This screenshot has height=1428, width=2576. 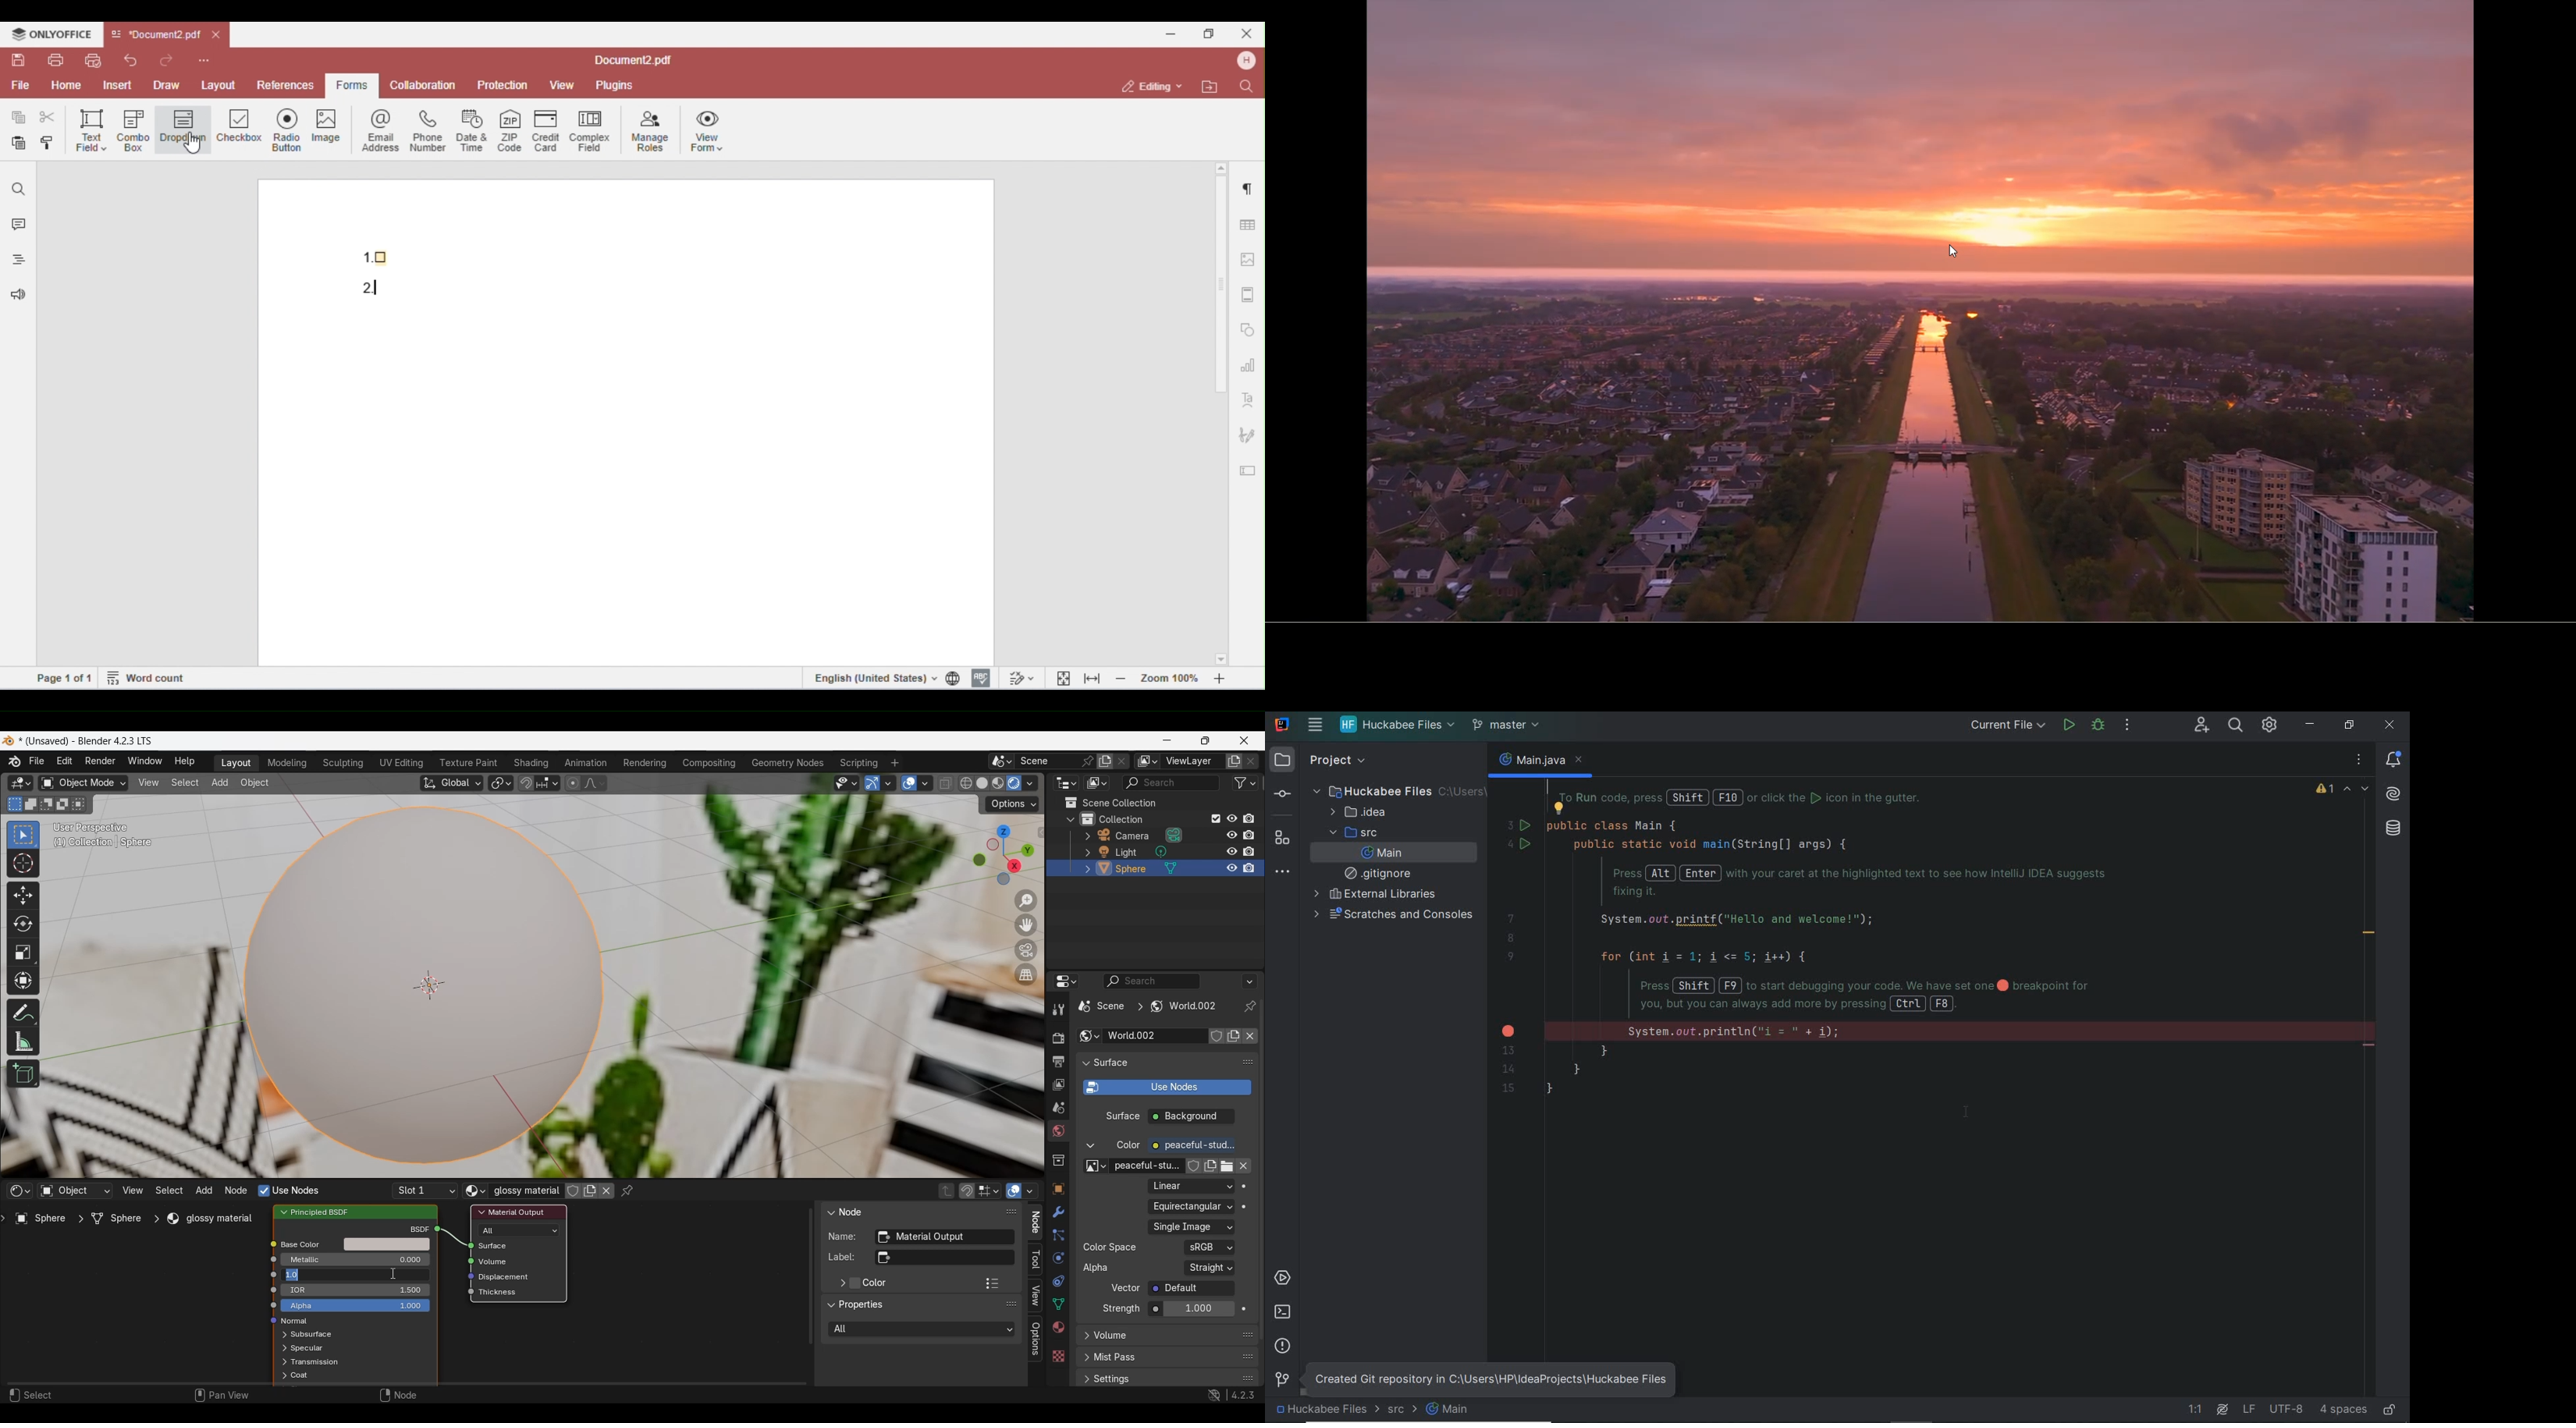 I want to click on Type of data to take shader from, so click(x=75, y=1190).